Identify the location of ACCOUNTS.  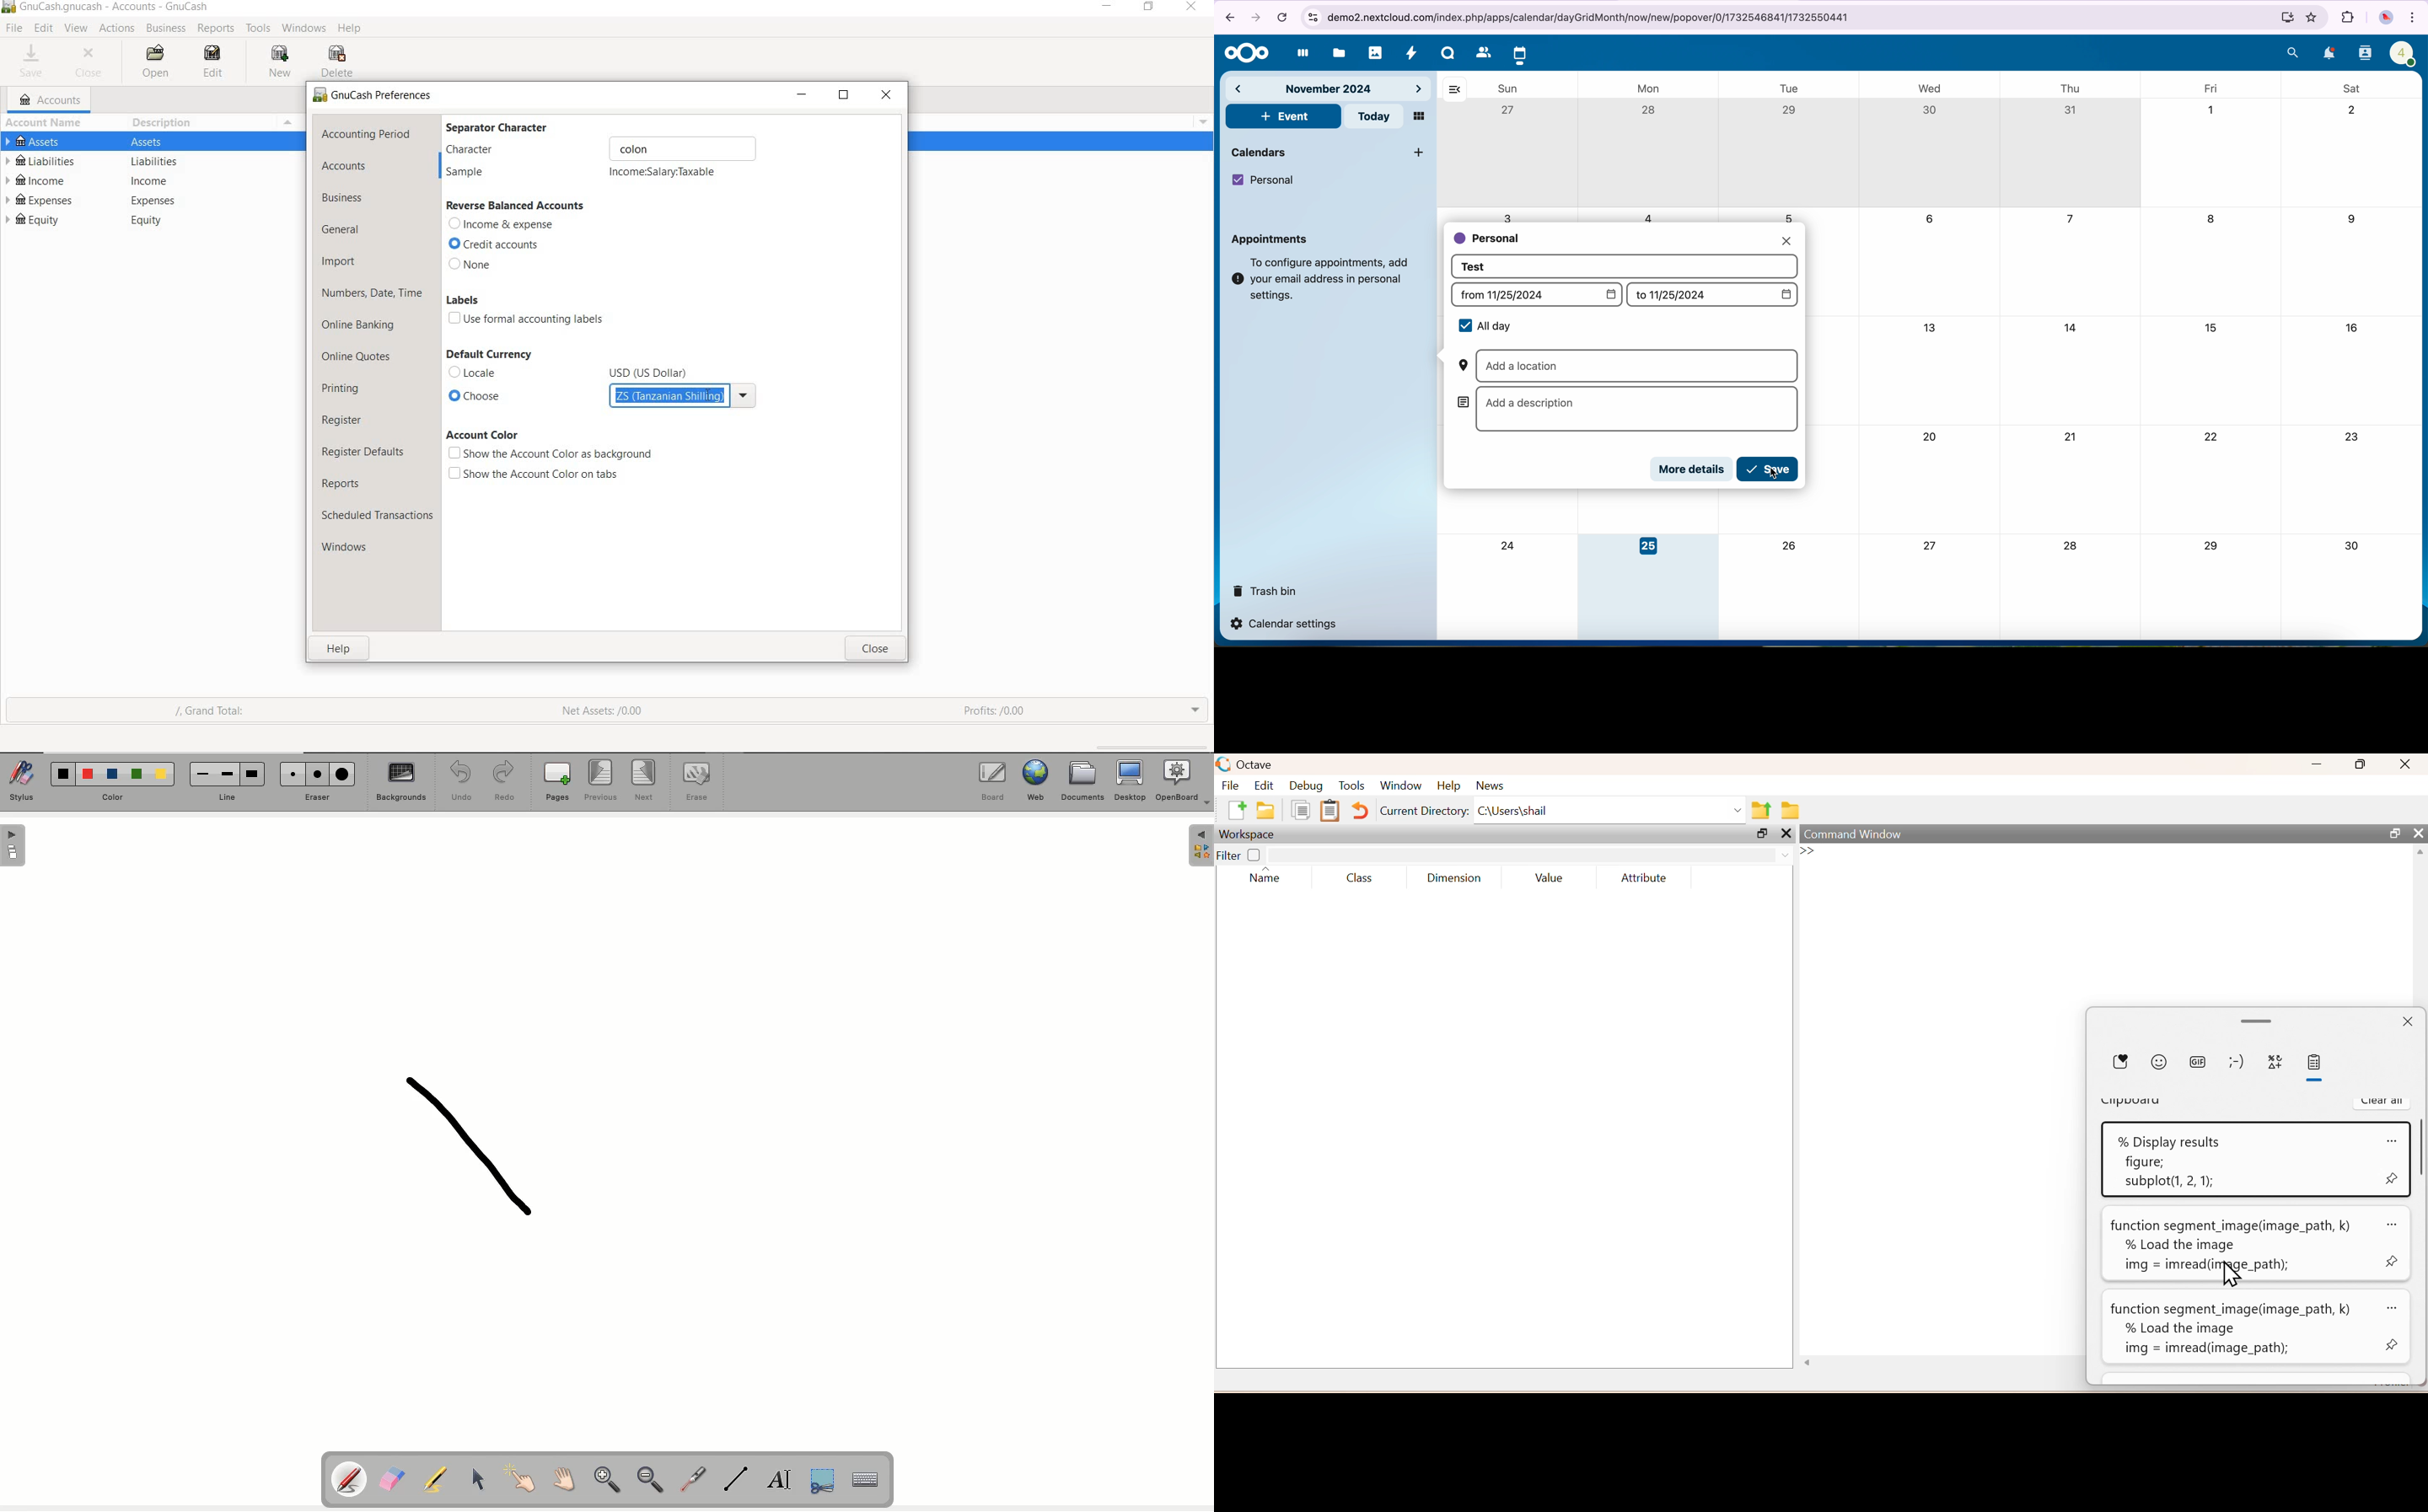
(51, 100).